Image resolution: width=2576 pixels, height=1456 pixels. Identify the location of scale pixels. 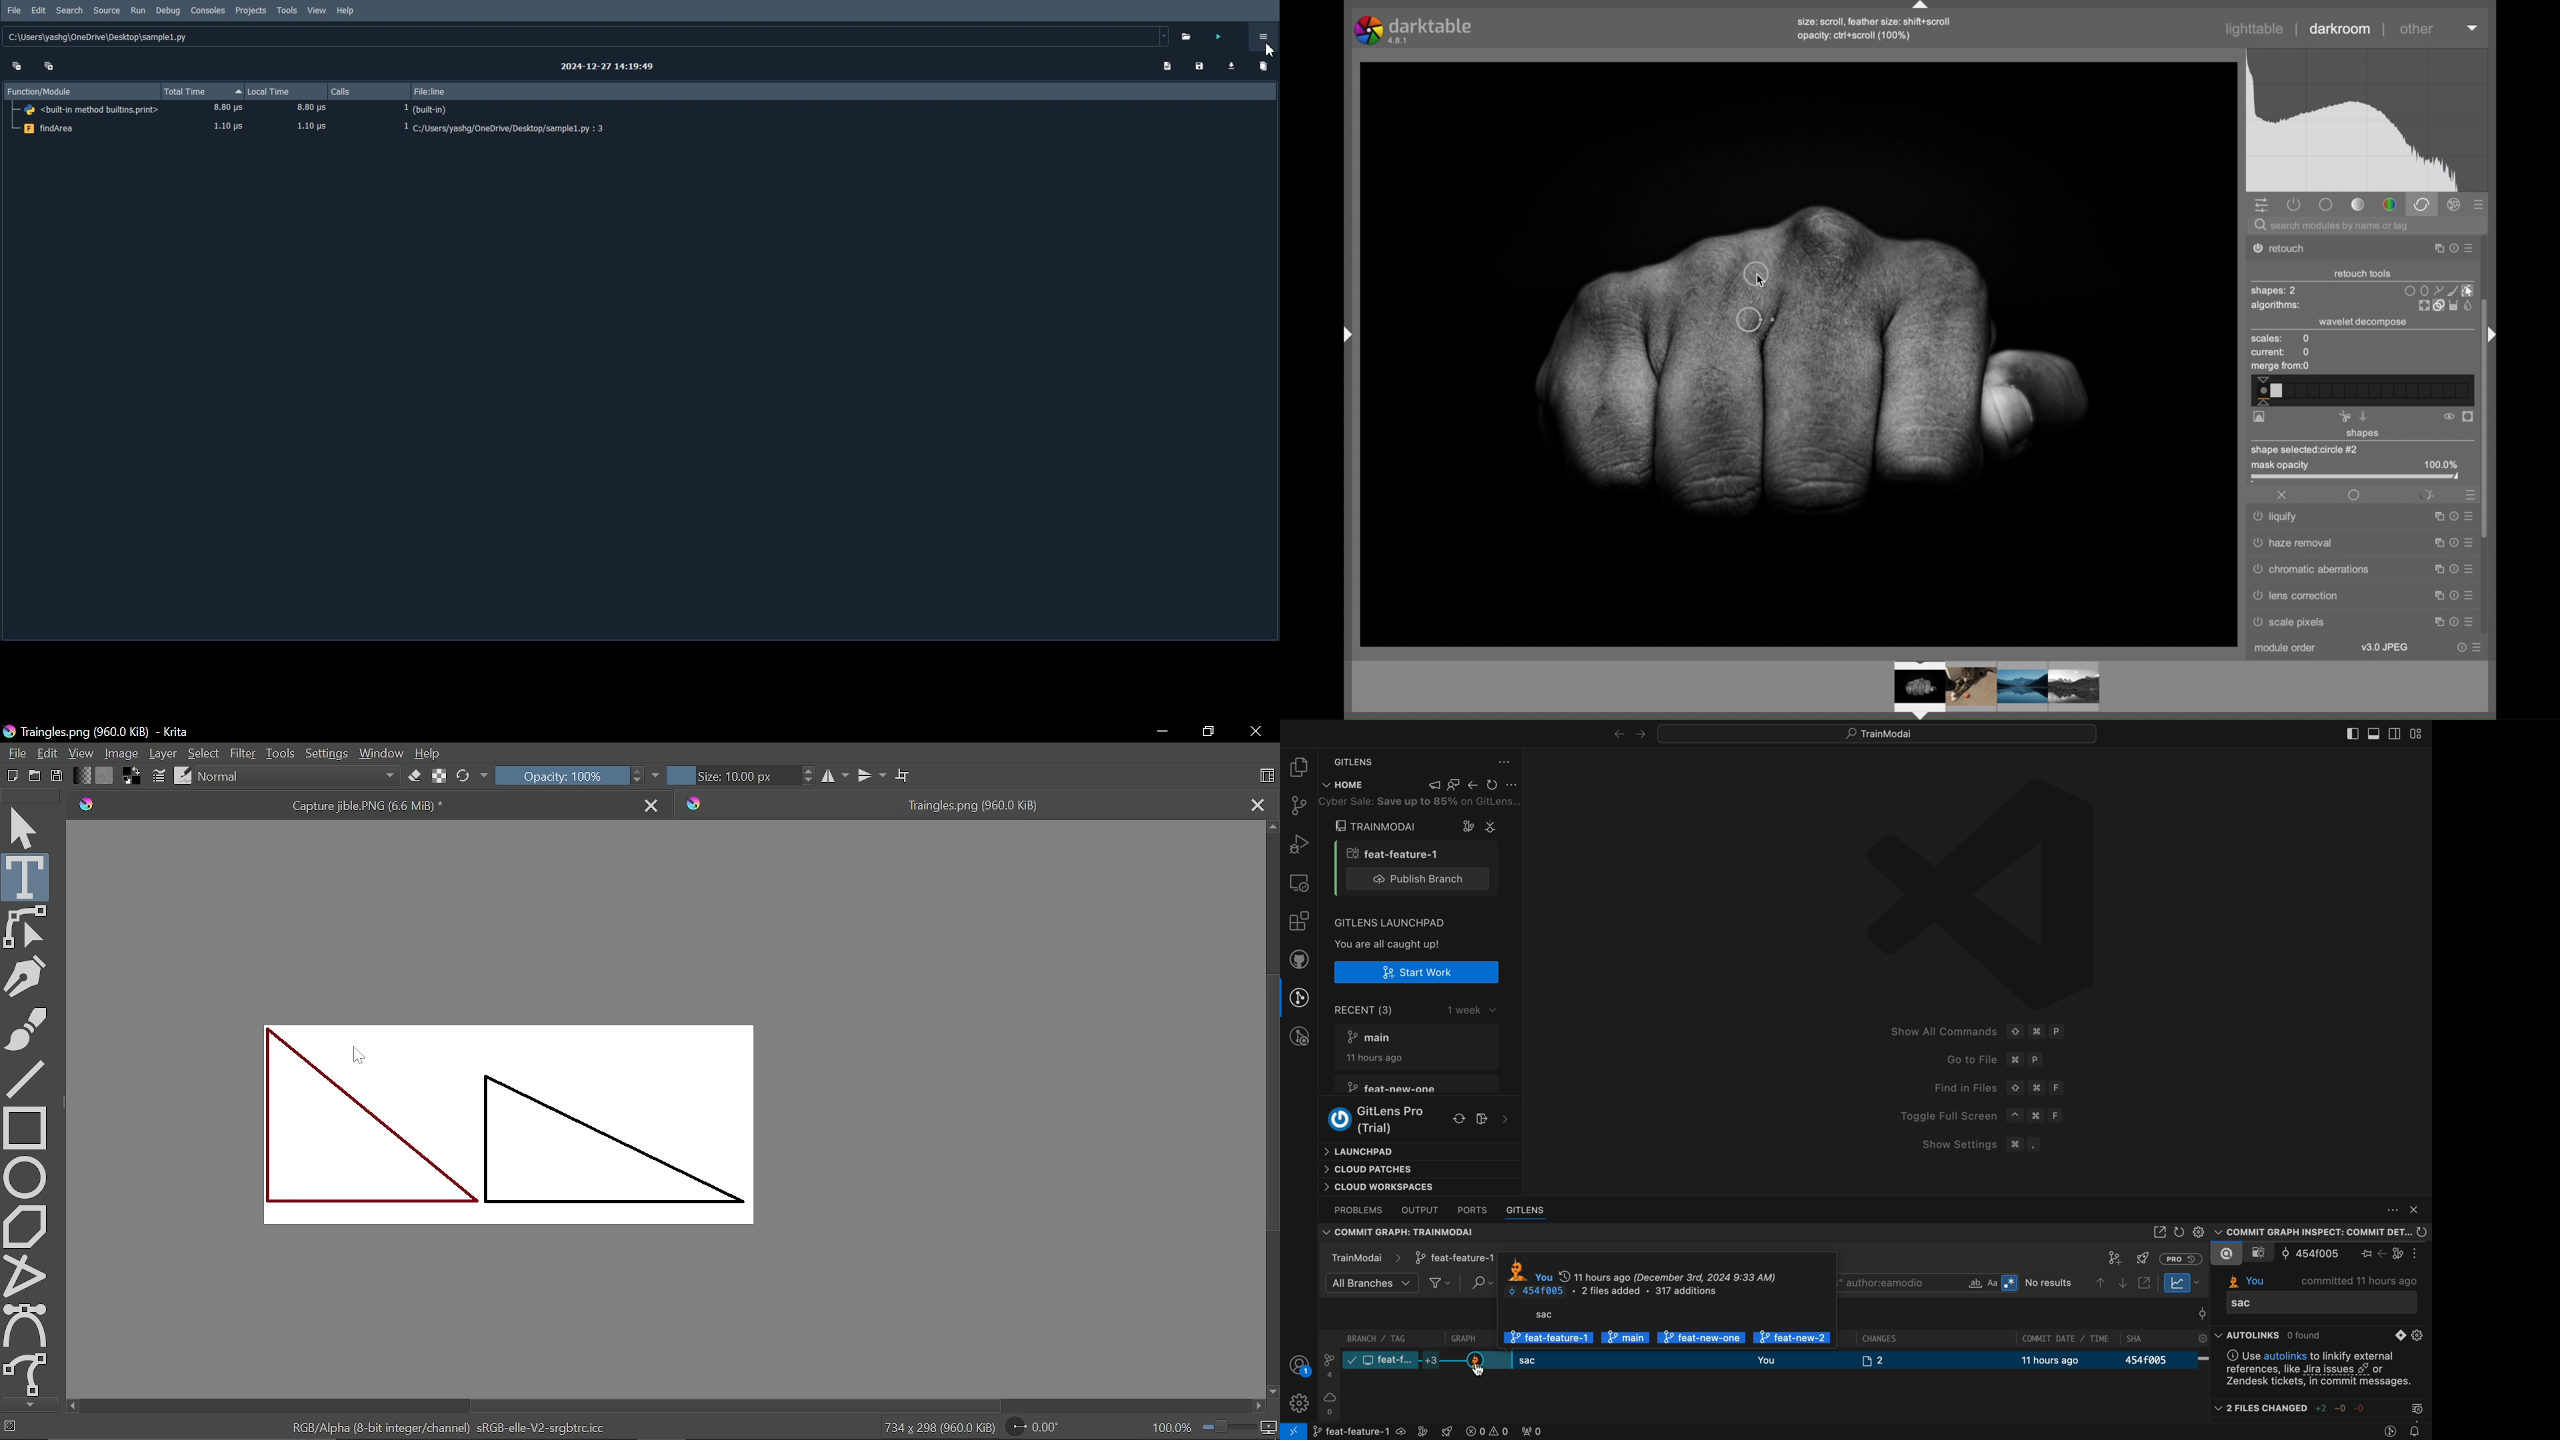
(2294, 624).